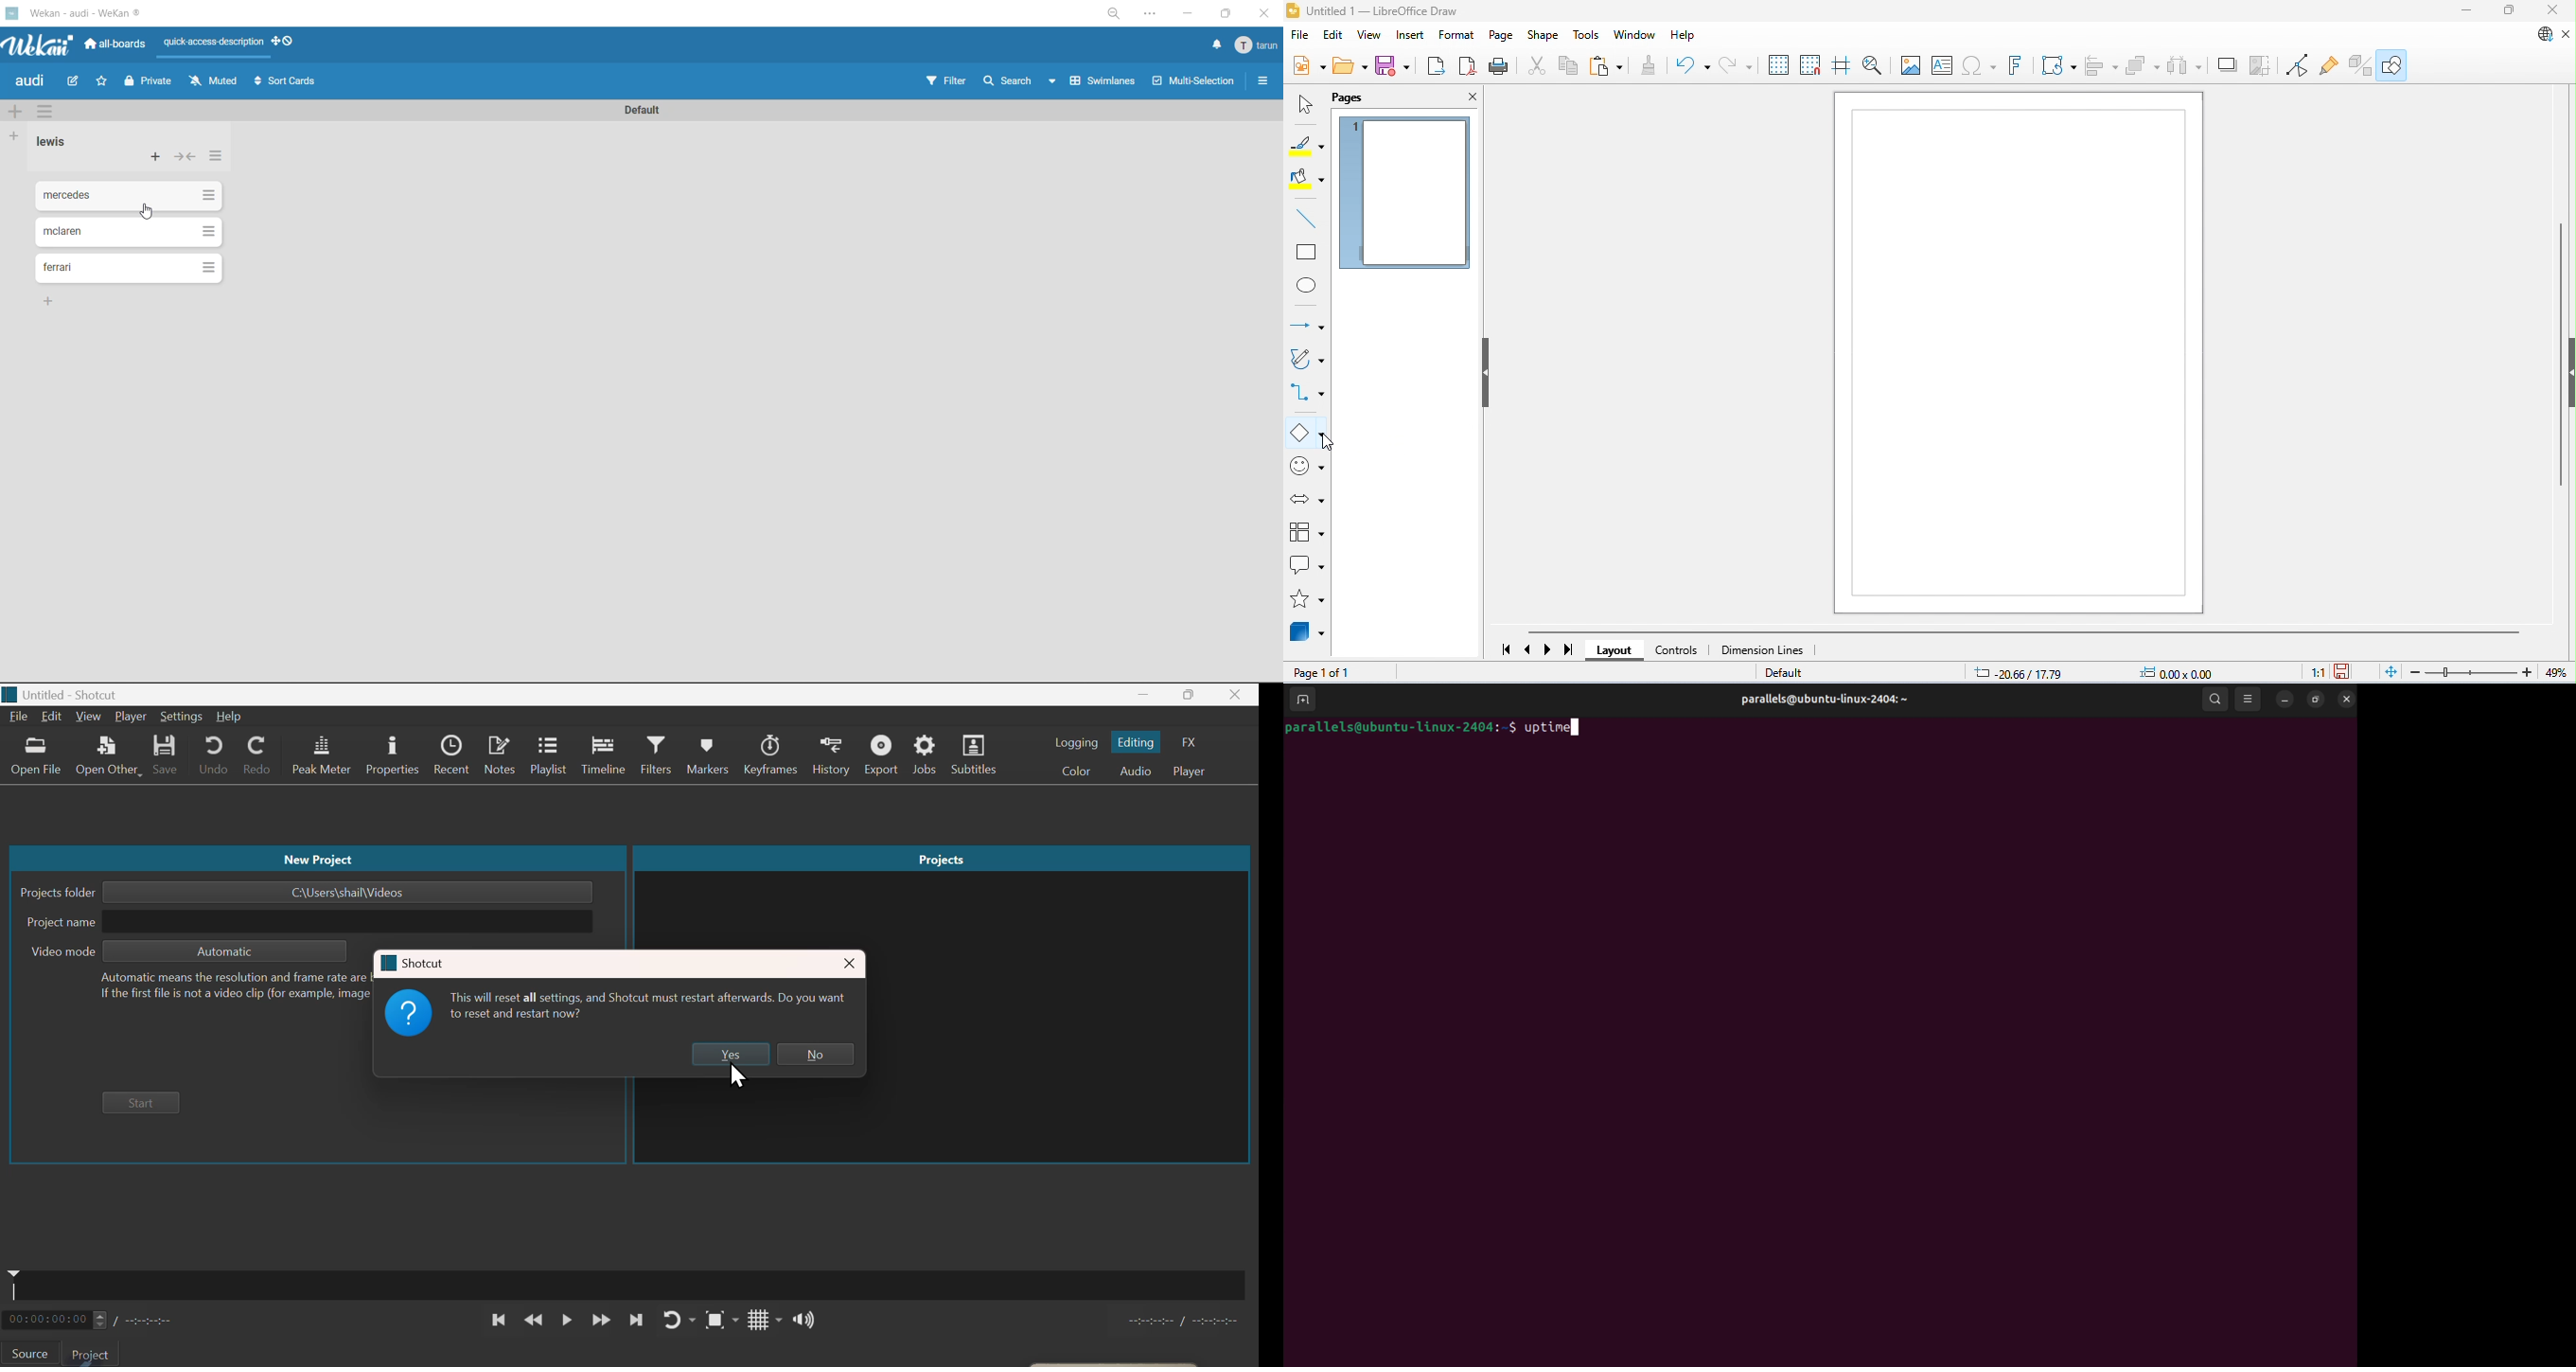  I want to click on Help, so click(229, 716).